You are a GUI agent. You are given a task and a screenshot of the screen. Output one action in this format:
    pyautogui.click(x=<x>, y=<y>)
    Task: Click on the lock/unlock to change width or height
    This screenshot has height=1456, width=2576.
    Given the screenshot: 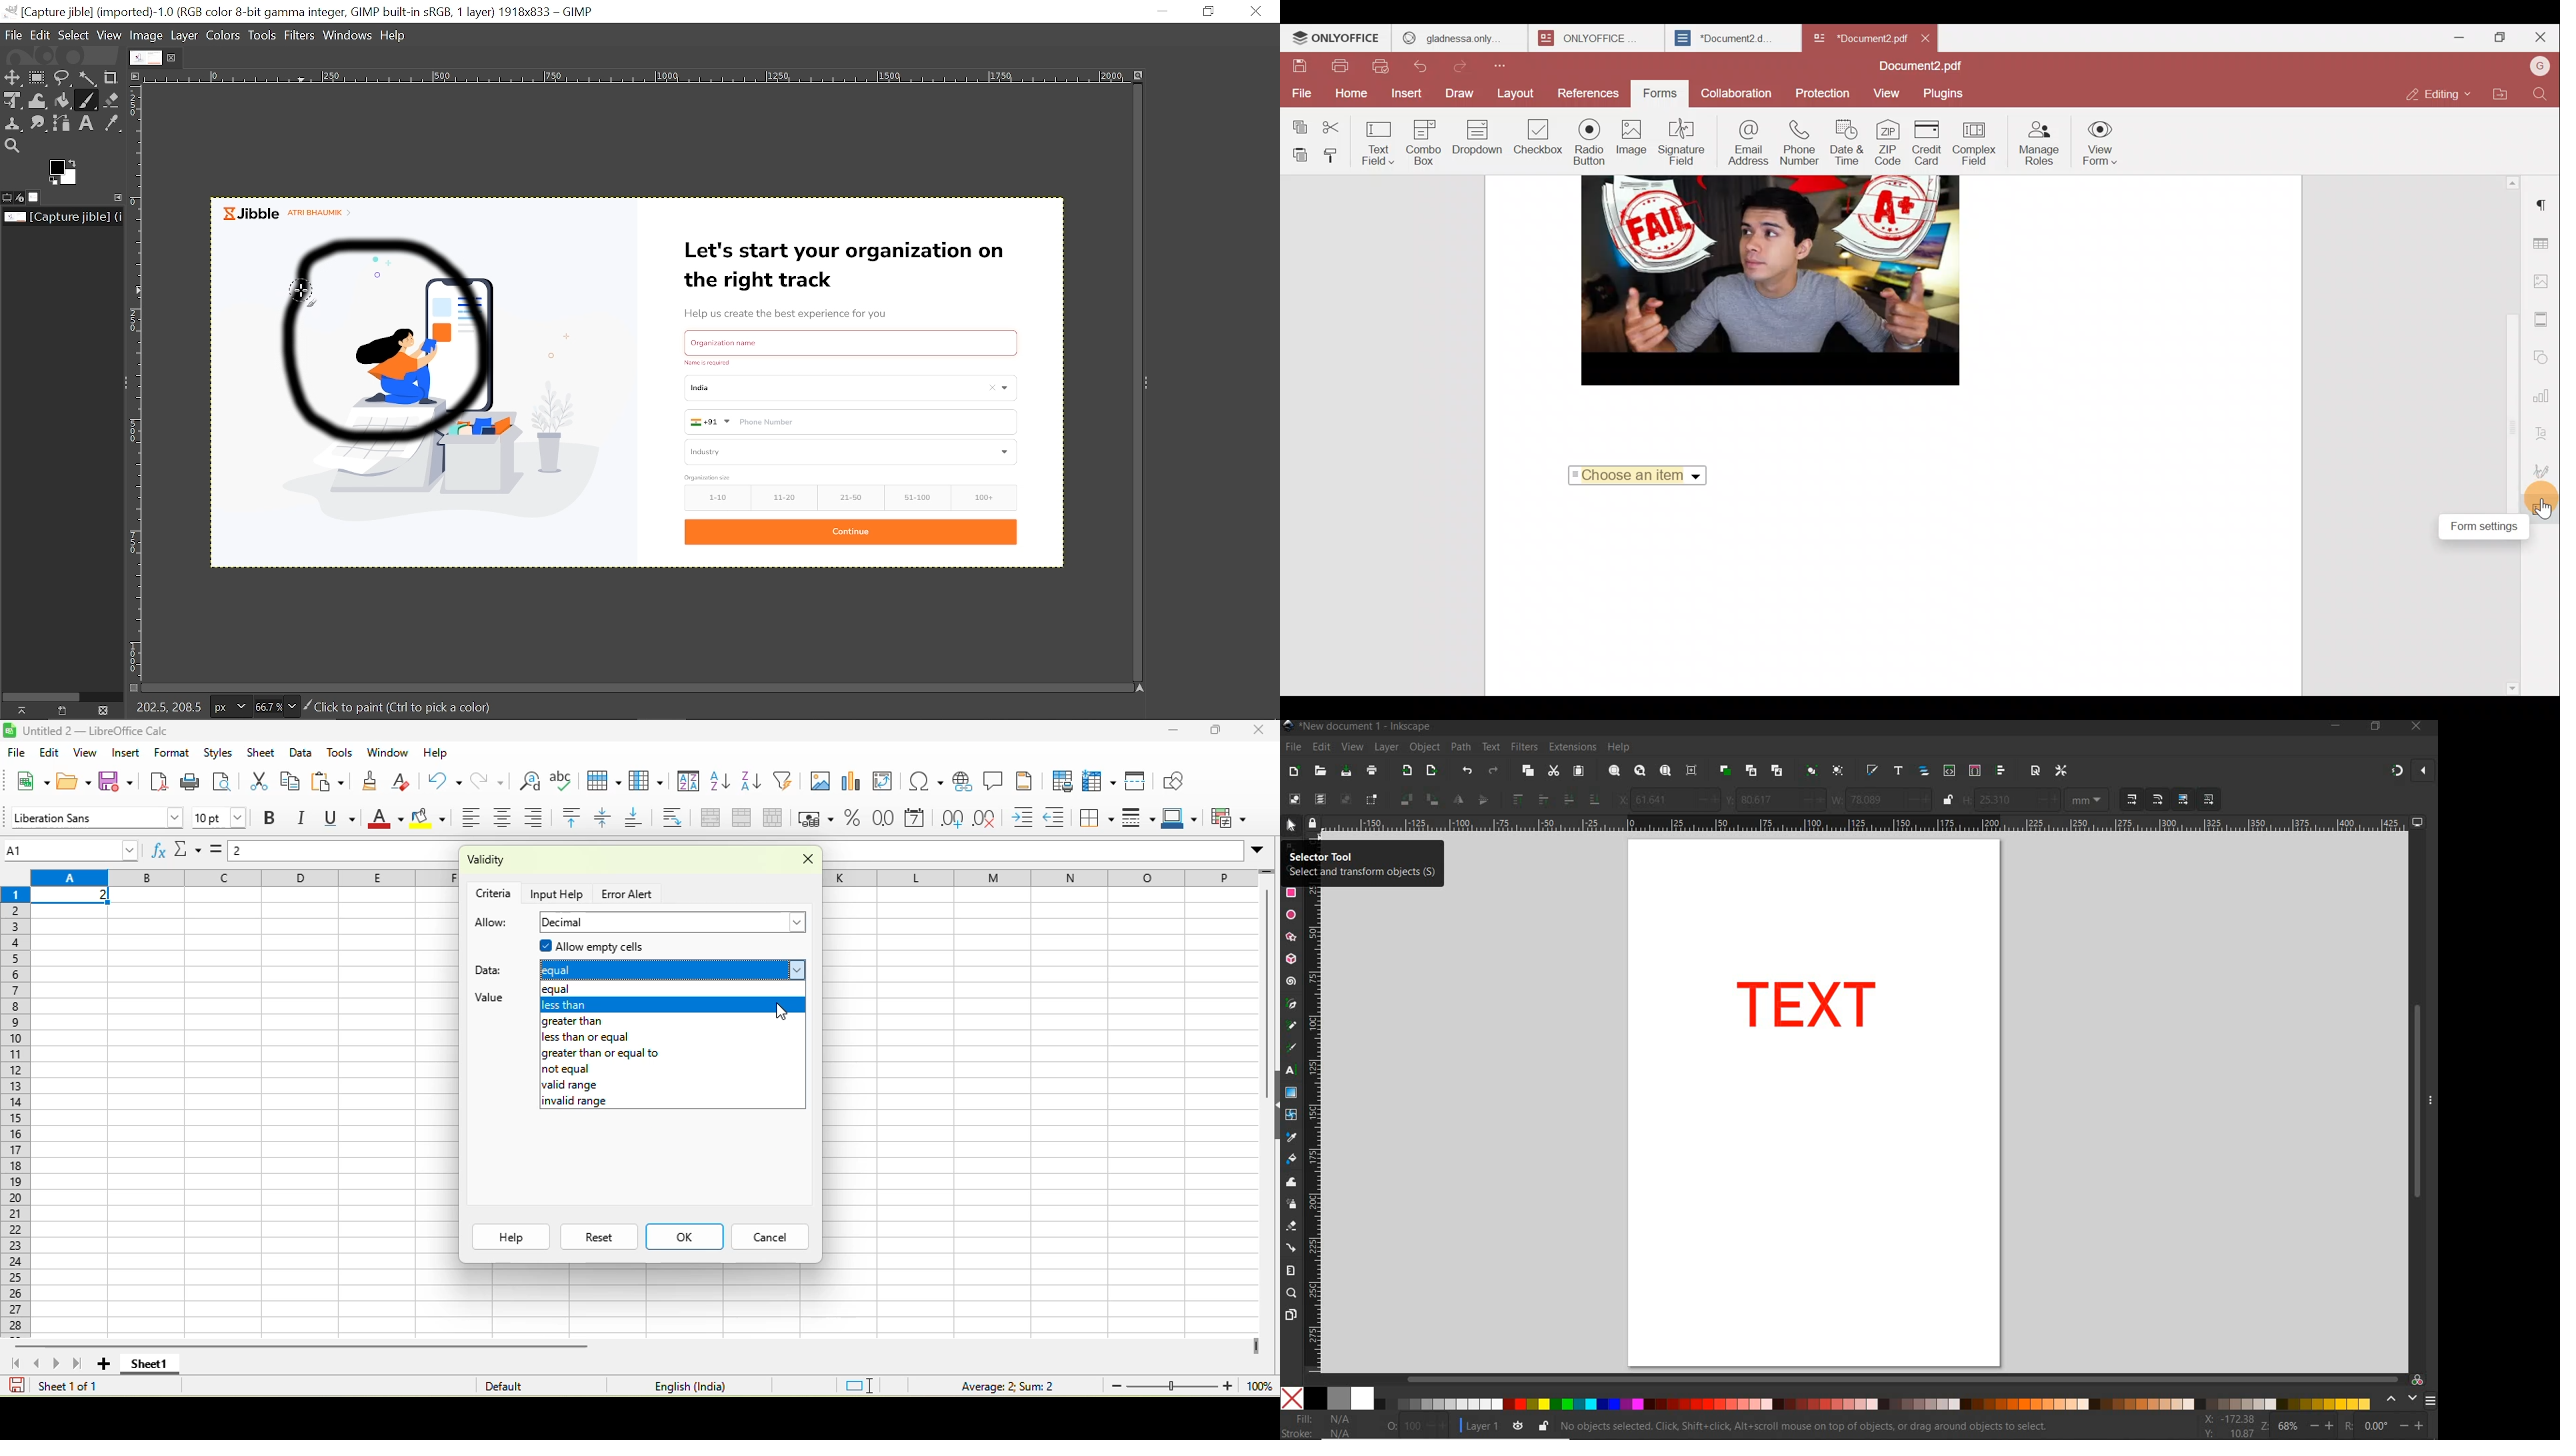 What is the action you would take?
    pyautogui.click(x=1948, y=800)
    